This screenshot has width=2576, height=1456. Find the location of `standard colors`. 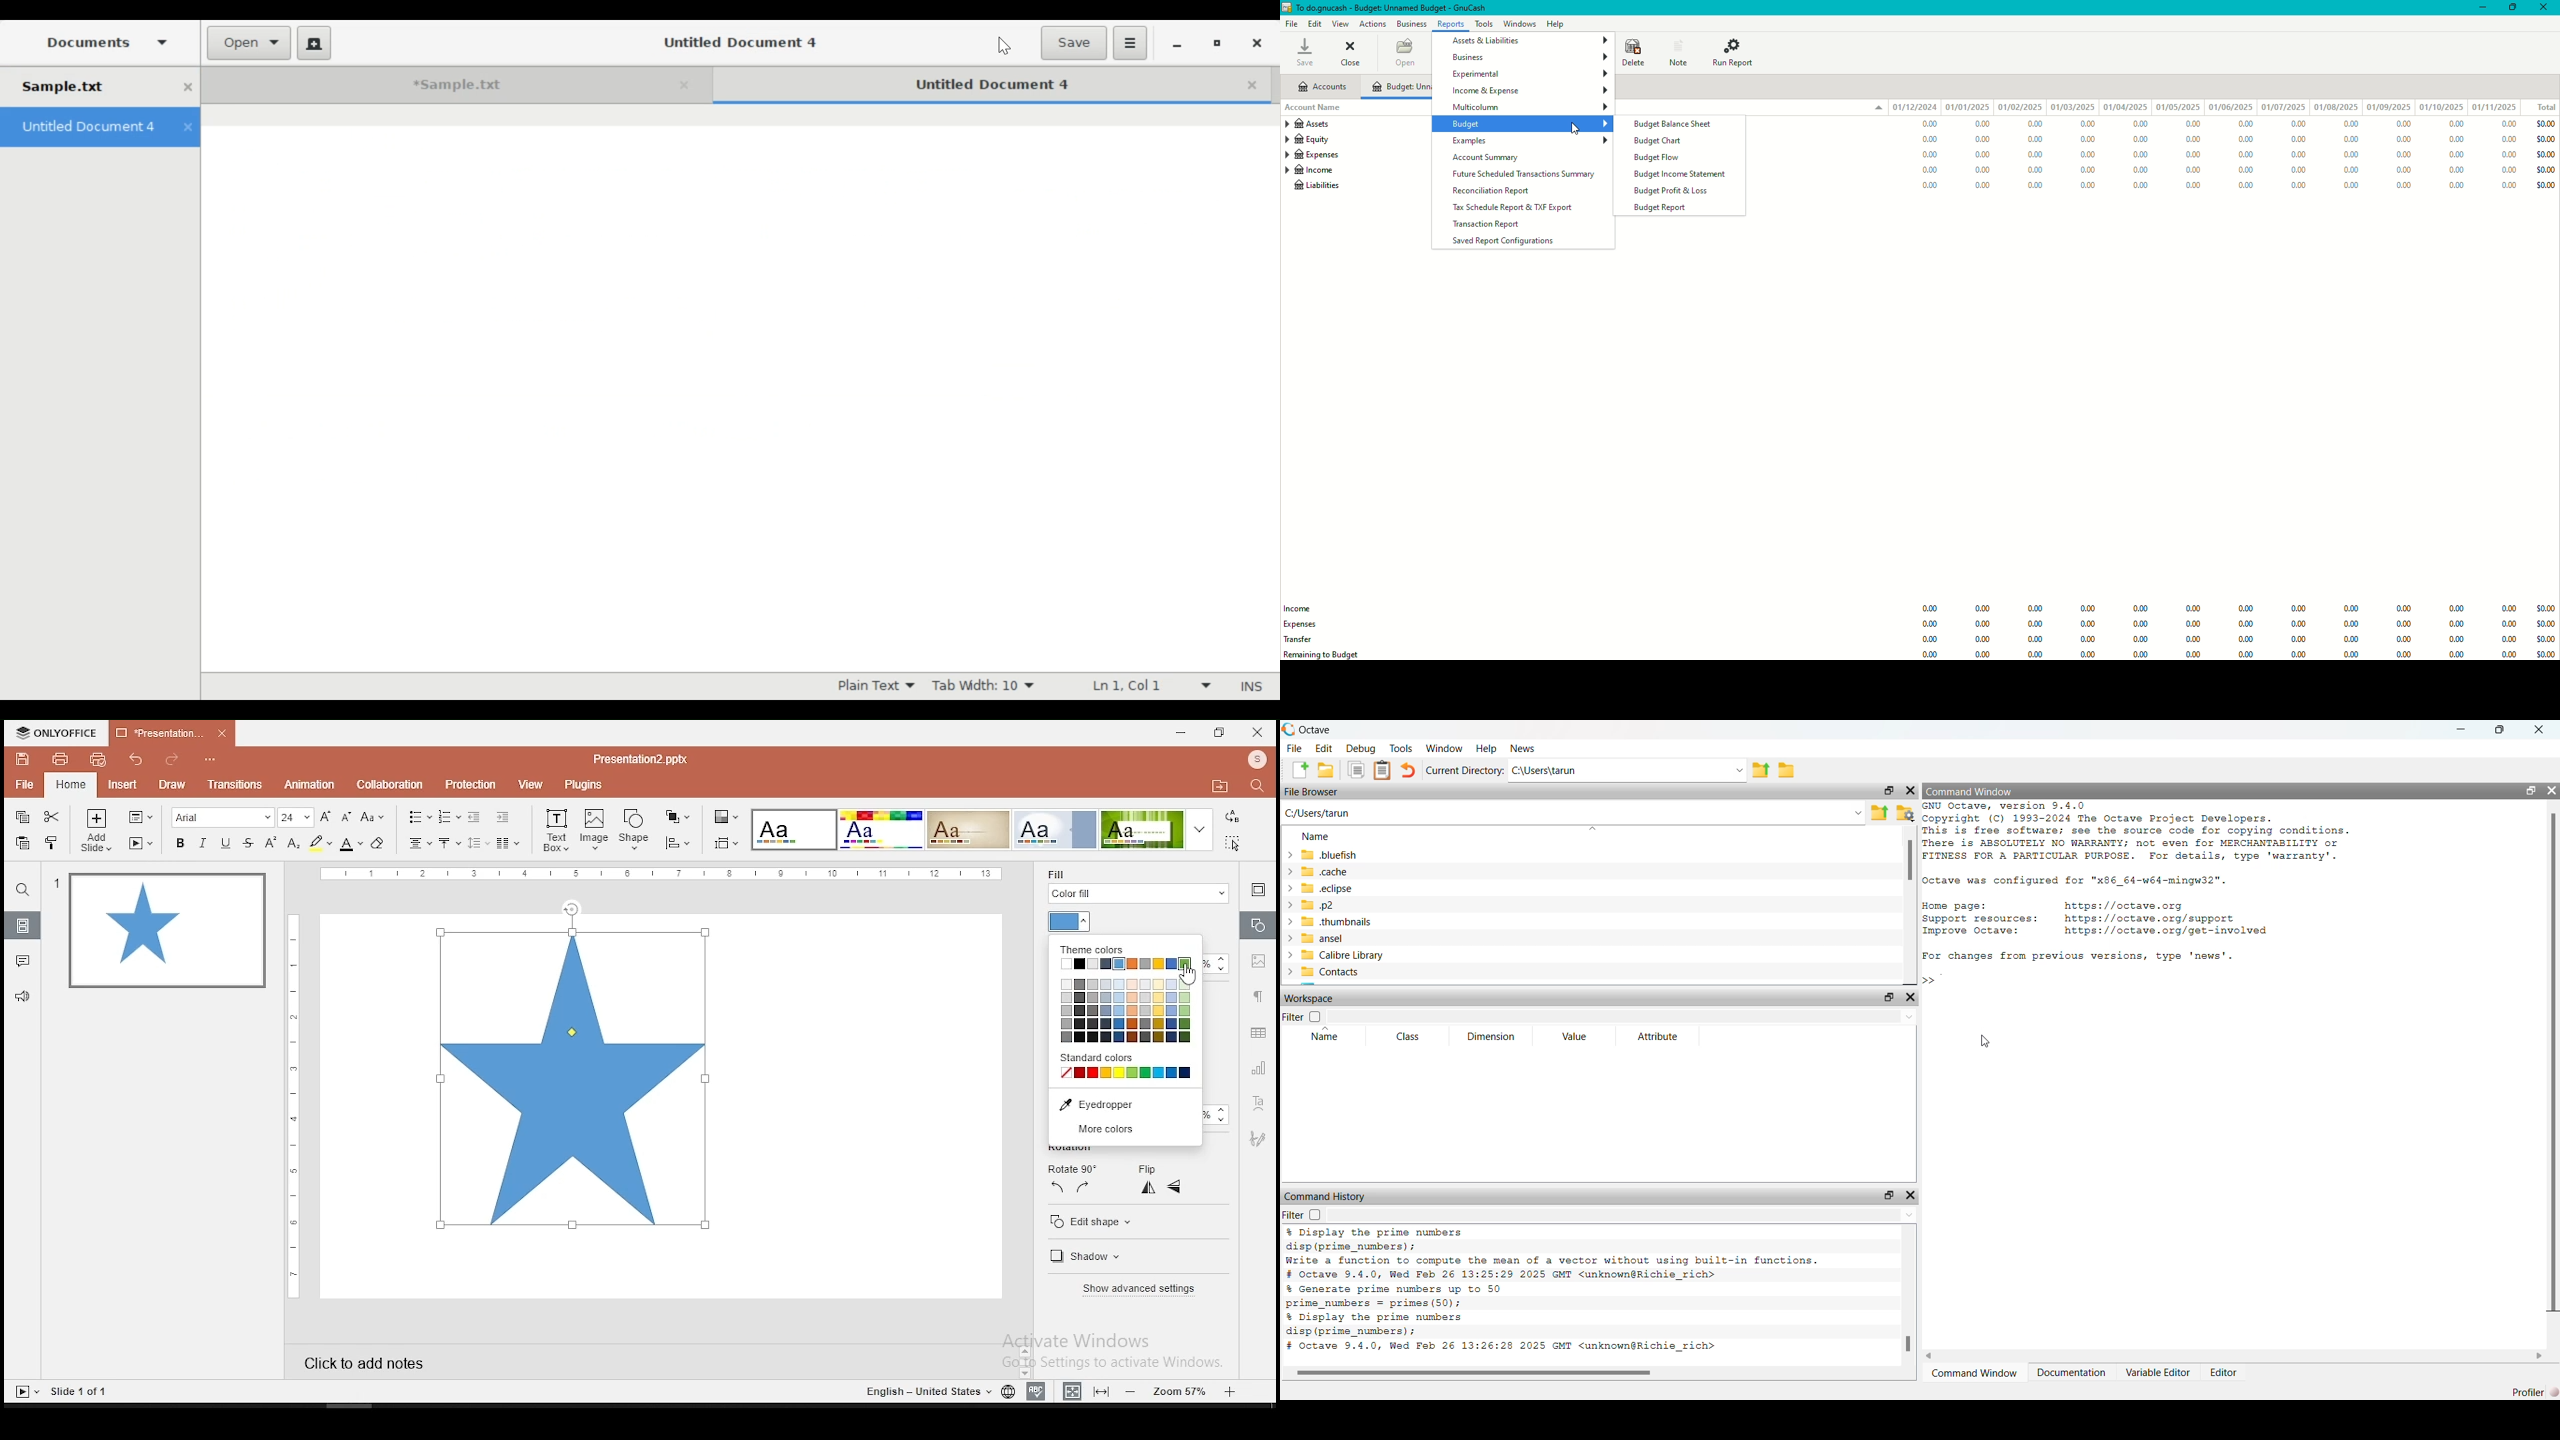

standard colors is located at coordinates (1128, 1072).